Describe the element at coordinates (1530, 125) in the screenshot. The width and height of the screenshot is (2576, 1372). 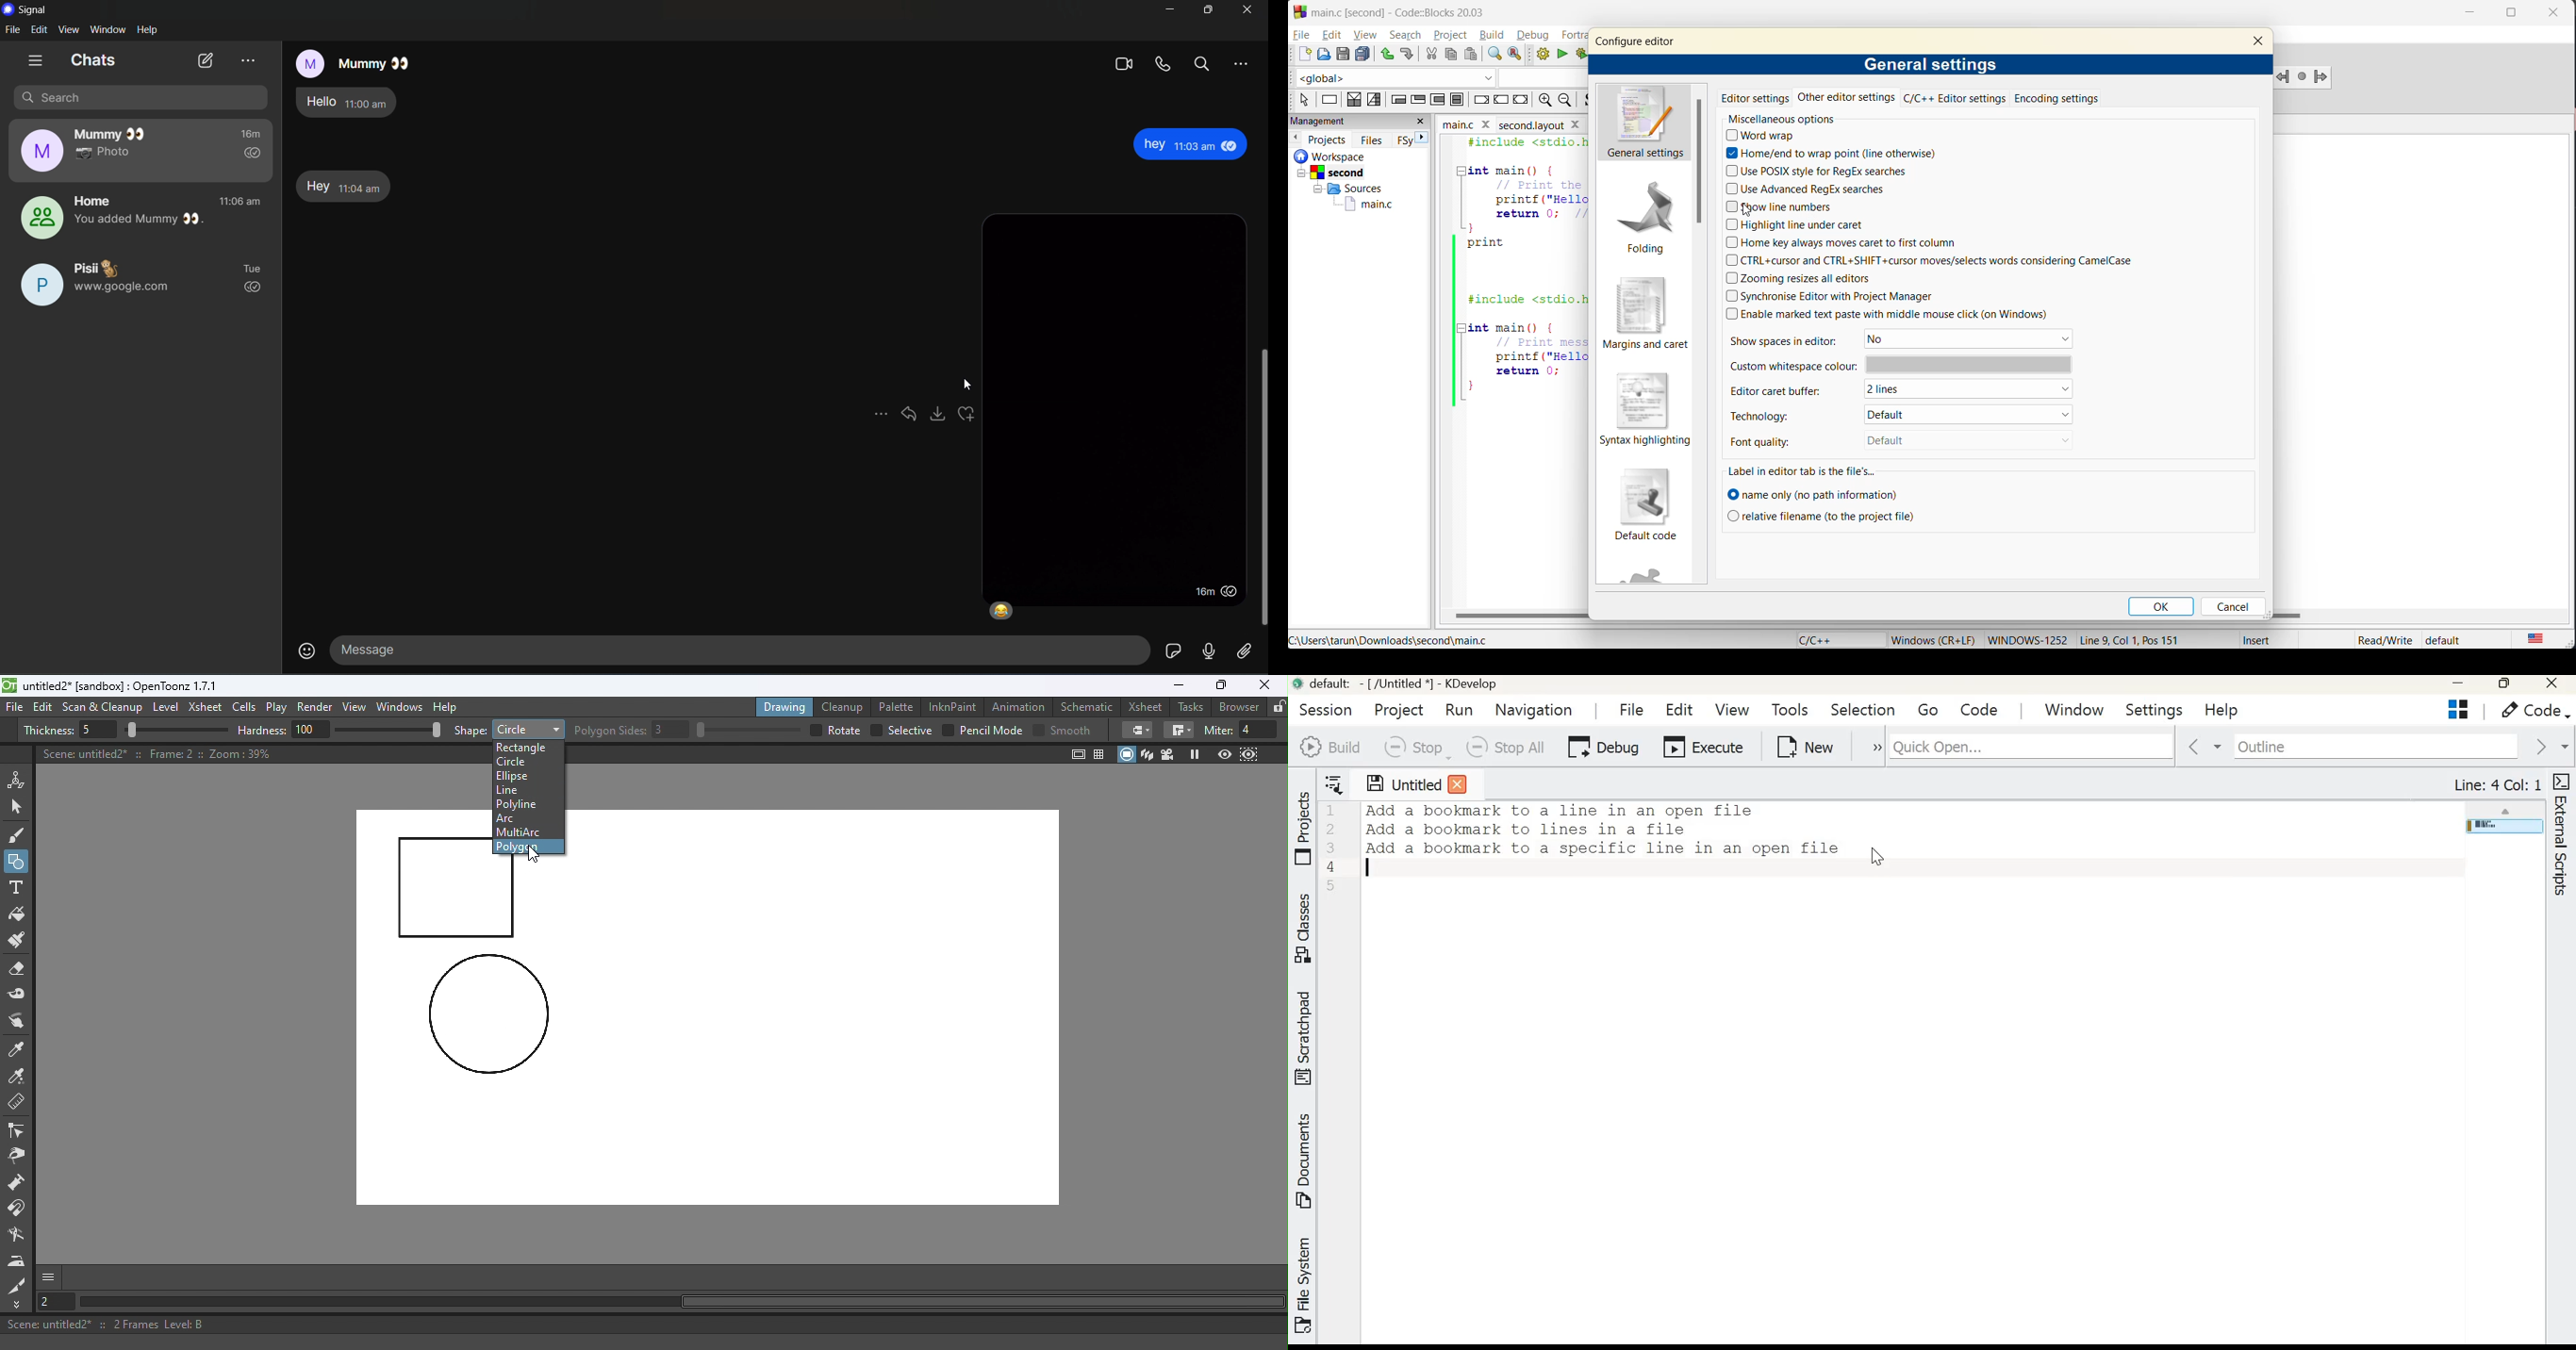
I see `second.layout` at that location.